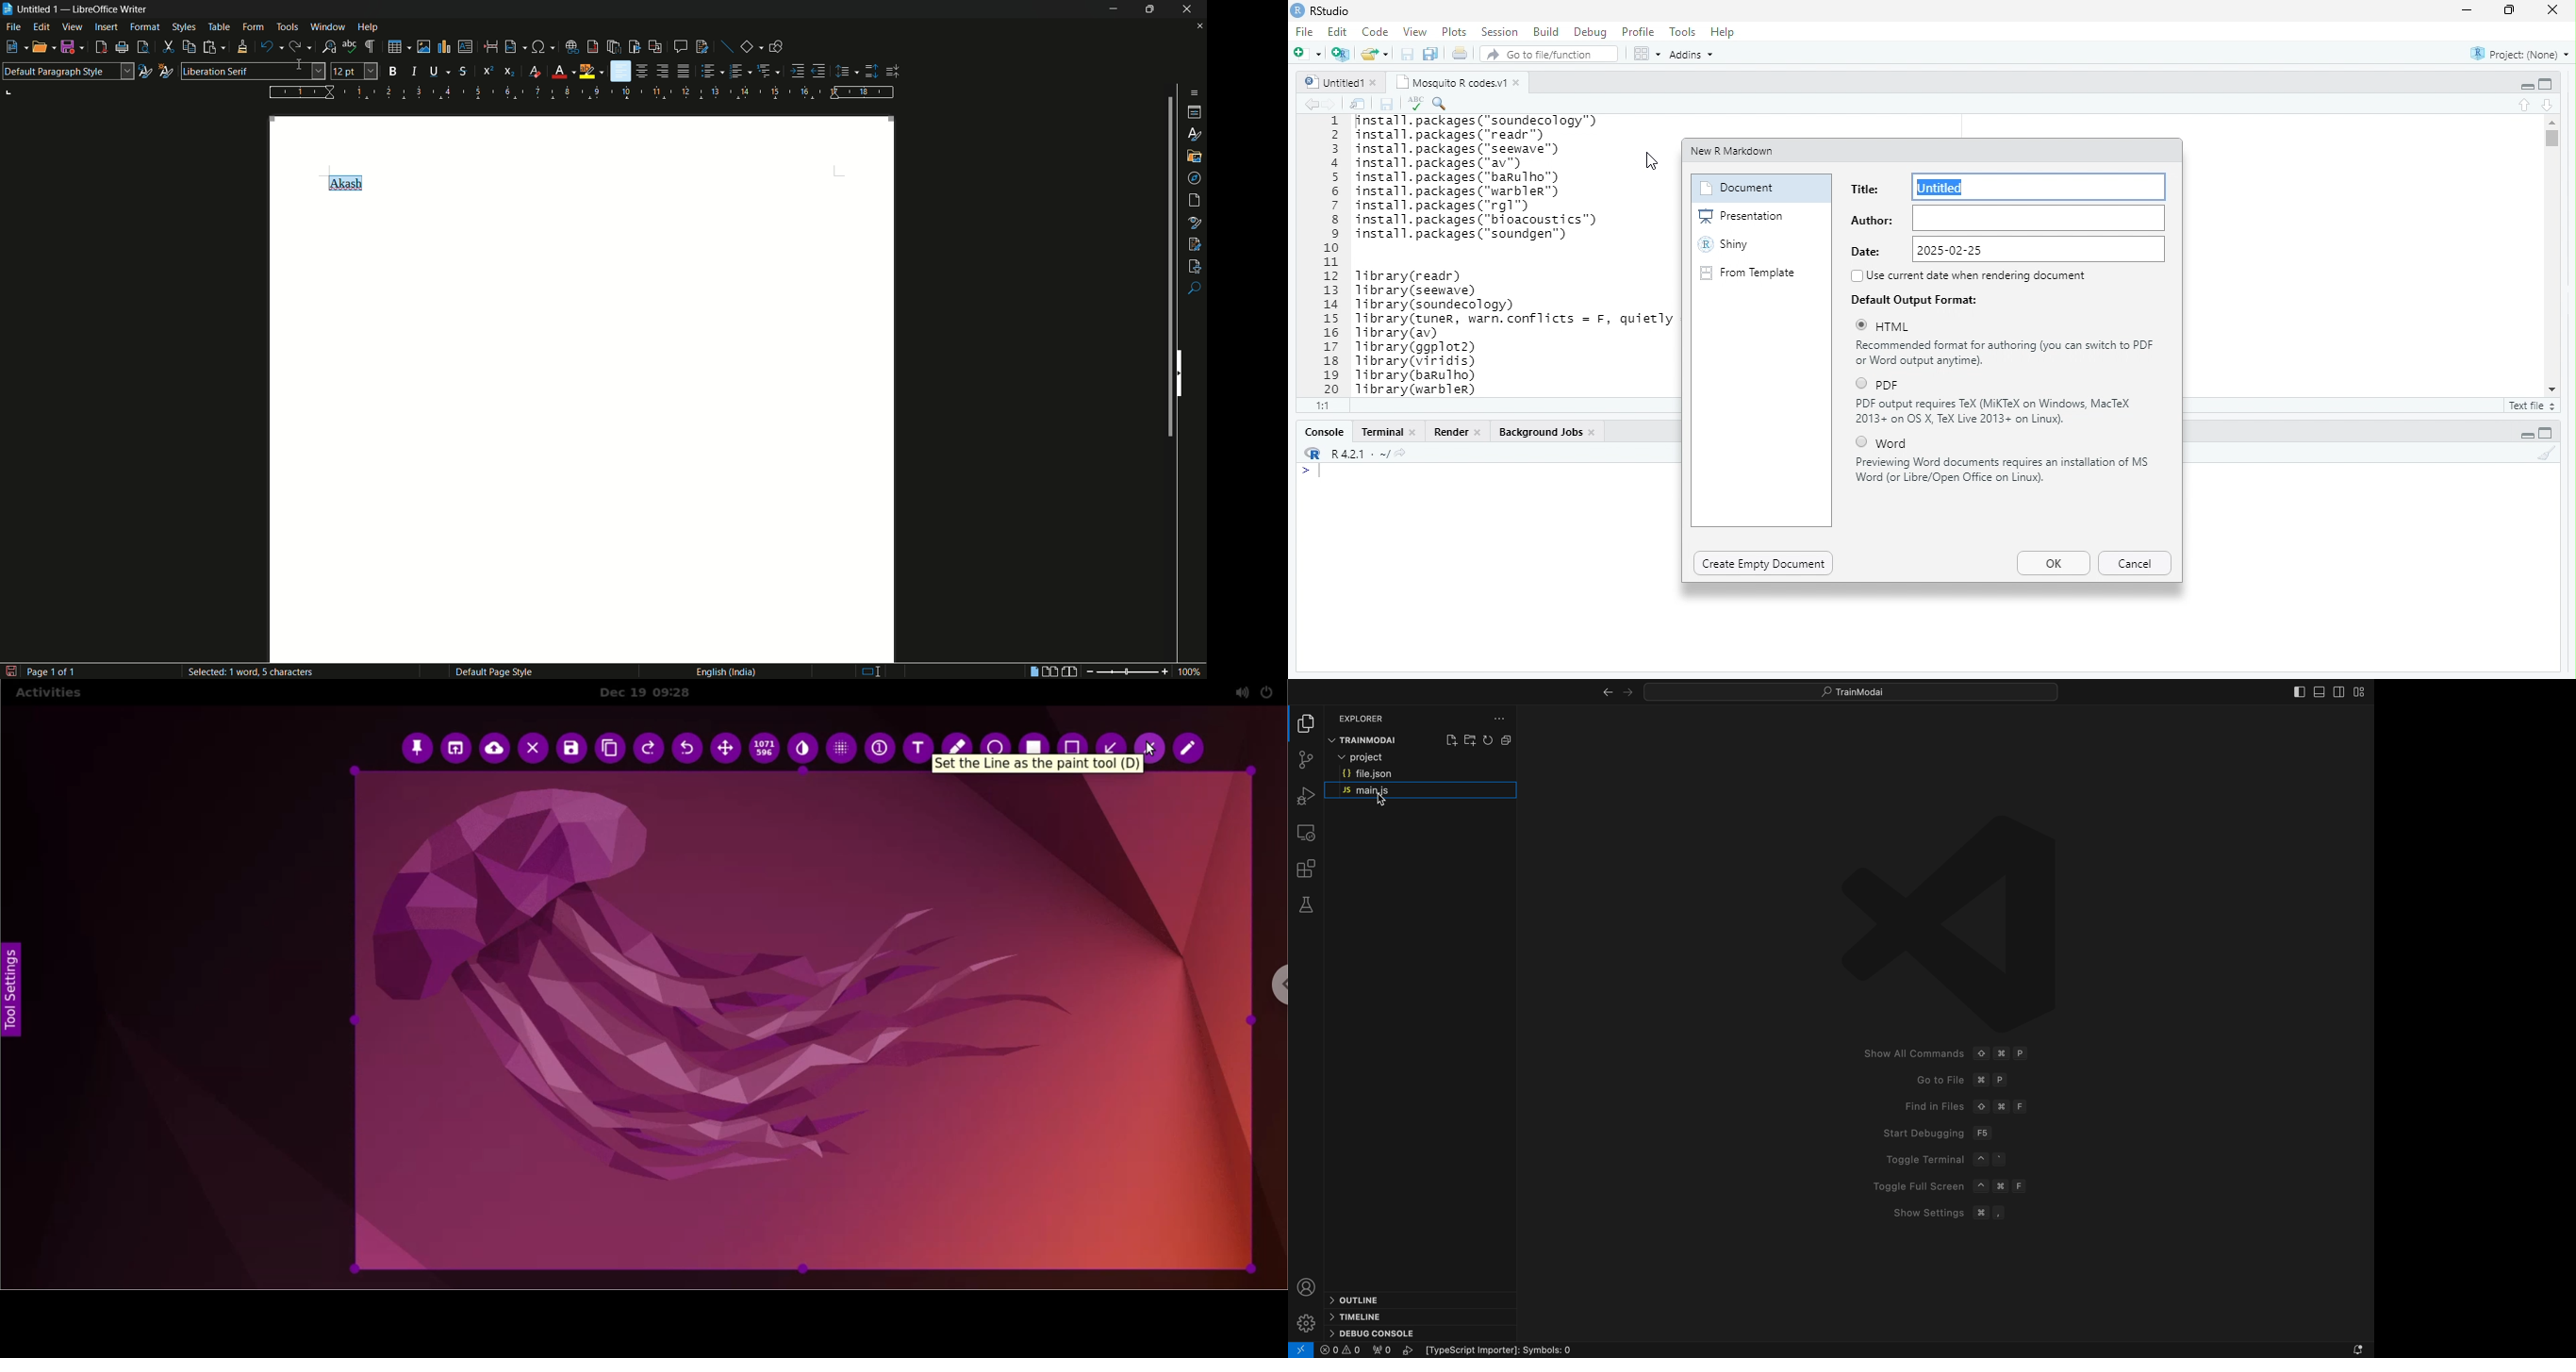  I want to click on Project: (None), so click(2520, 55).